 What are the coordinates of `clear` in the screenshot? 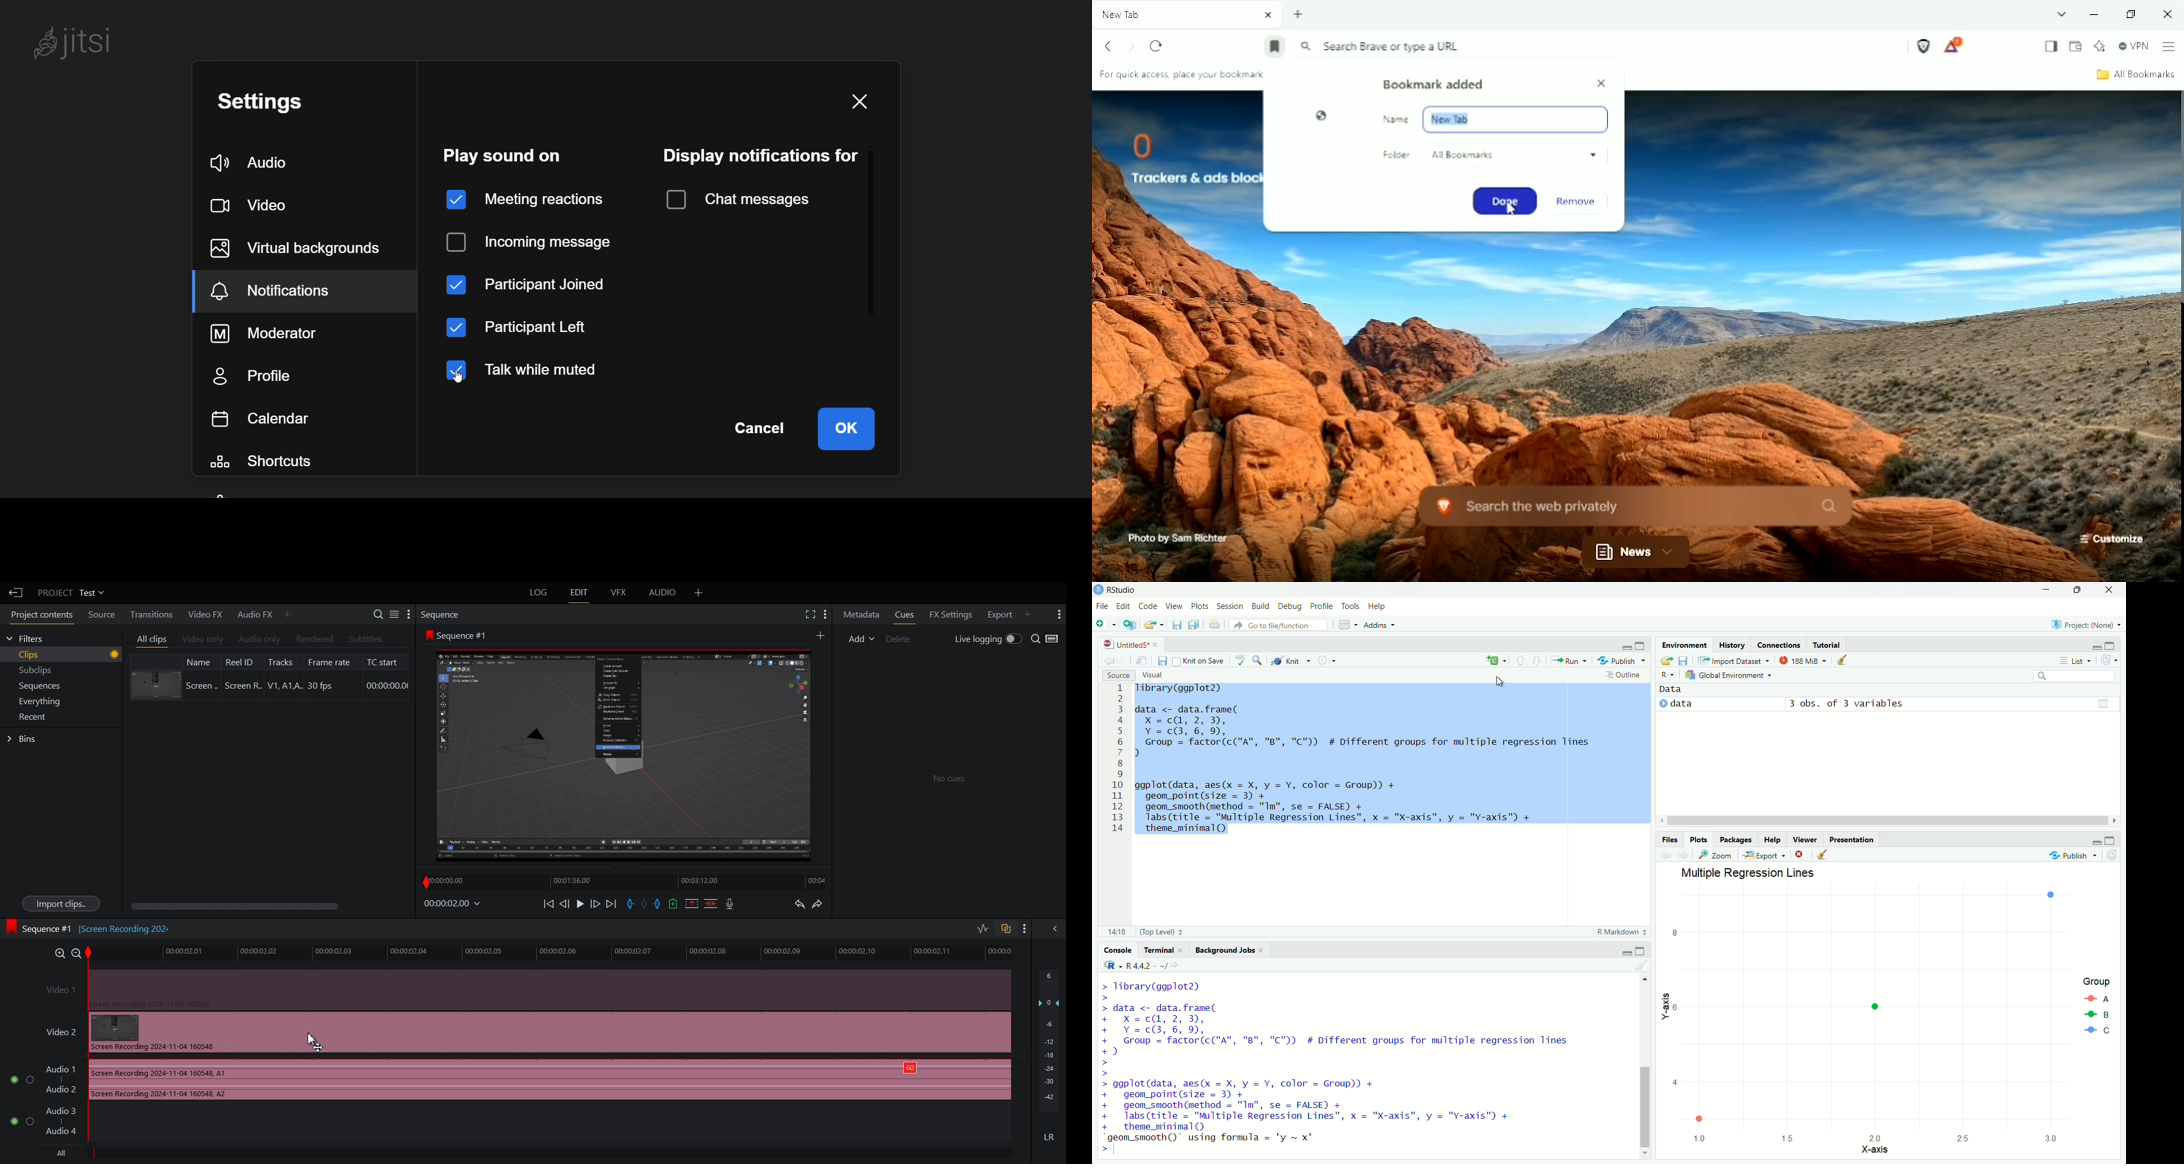 It's located at (1831, 855).